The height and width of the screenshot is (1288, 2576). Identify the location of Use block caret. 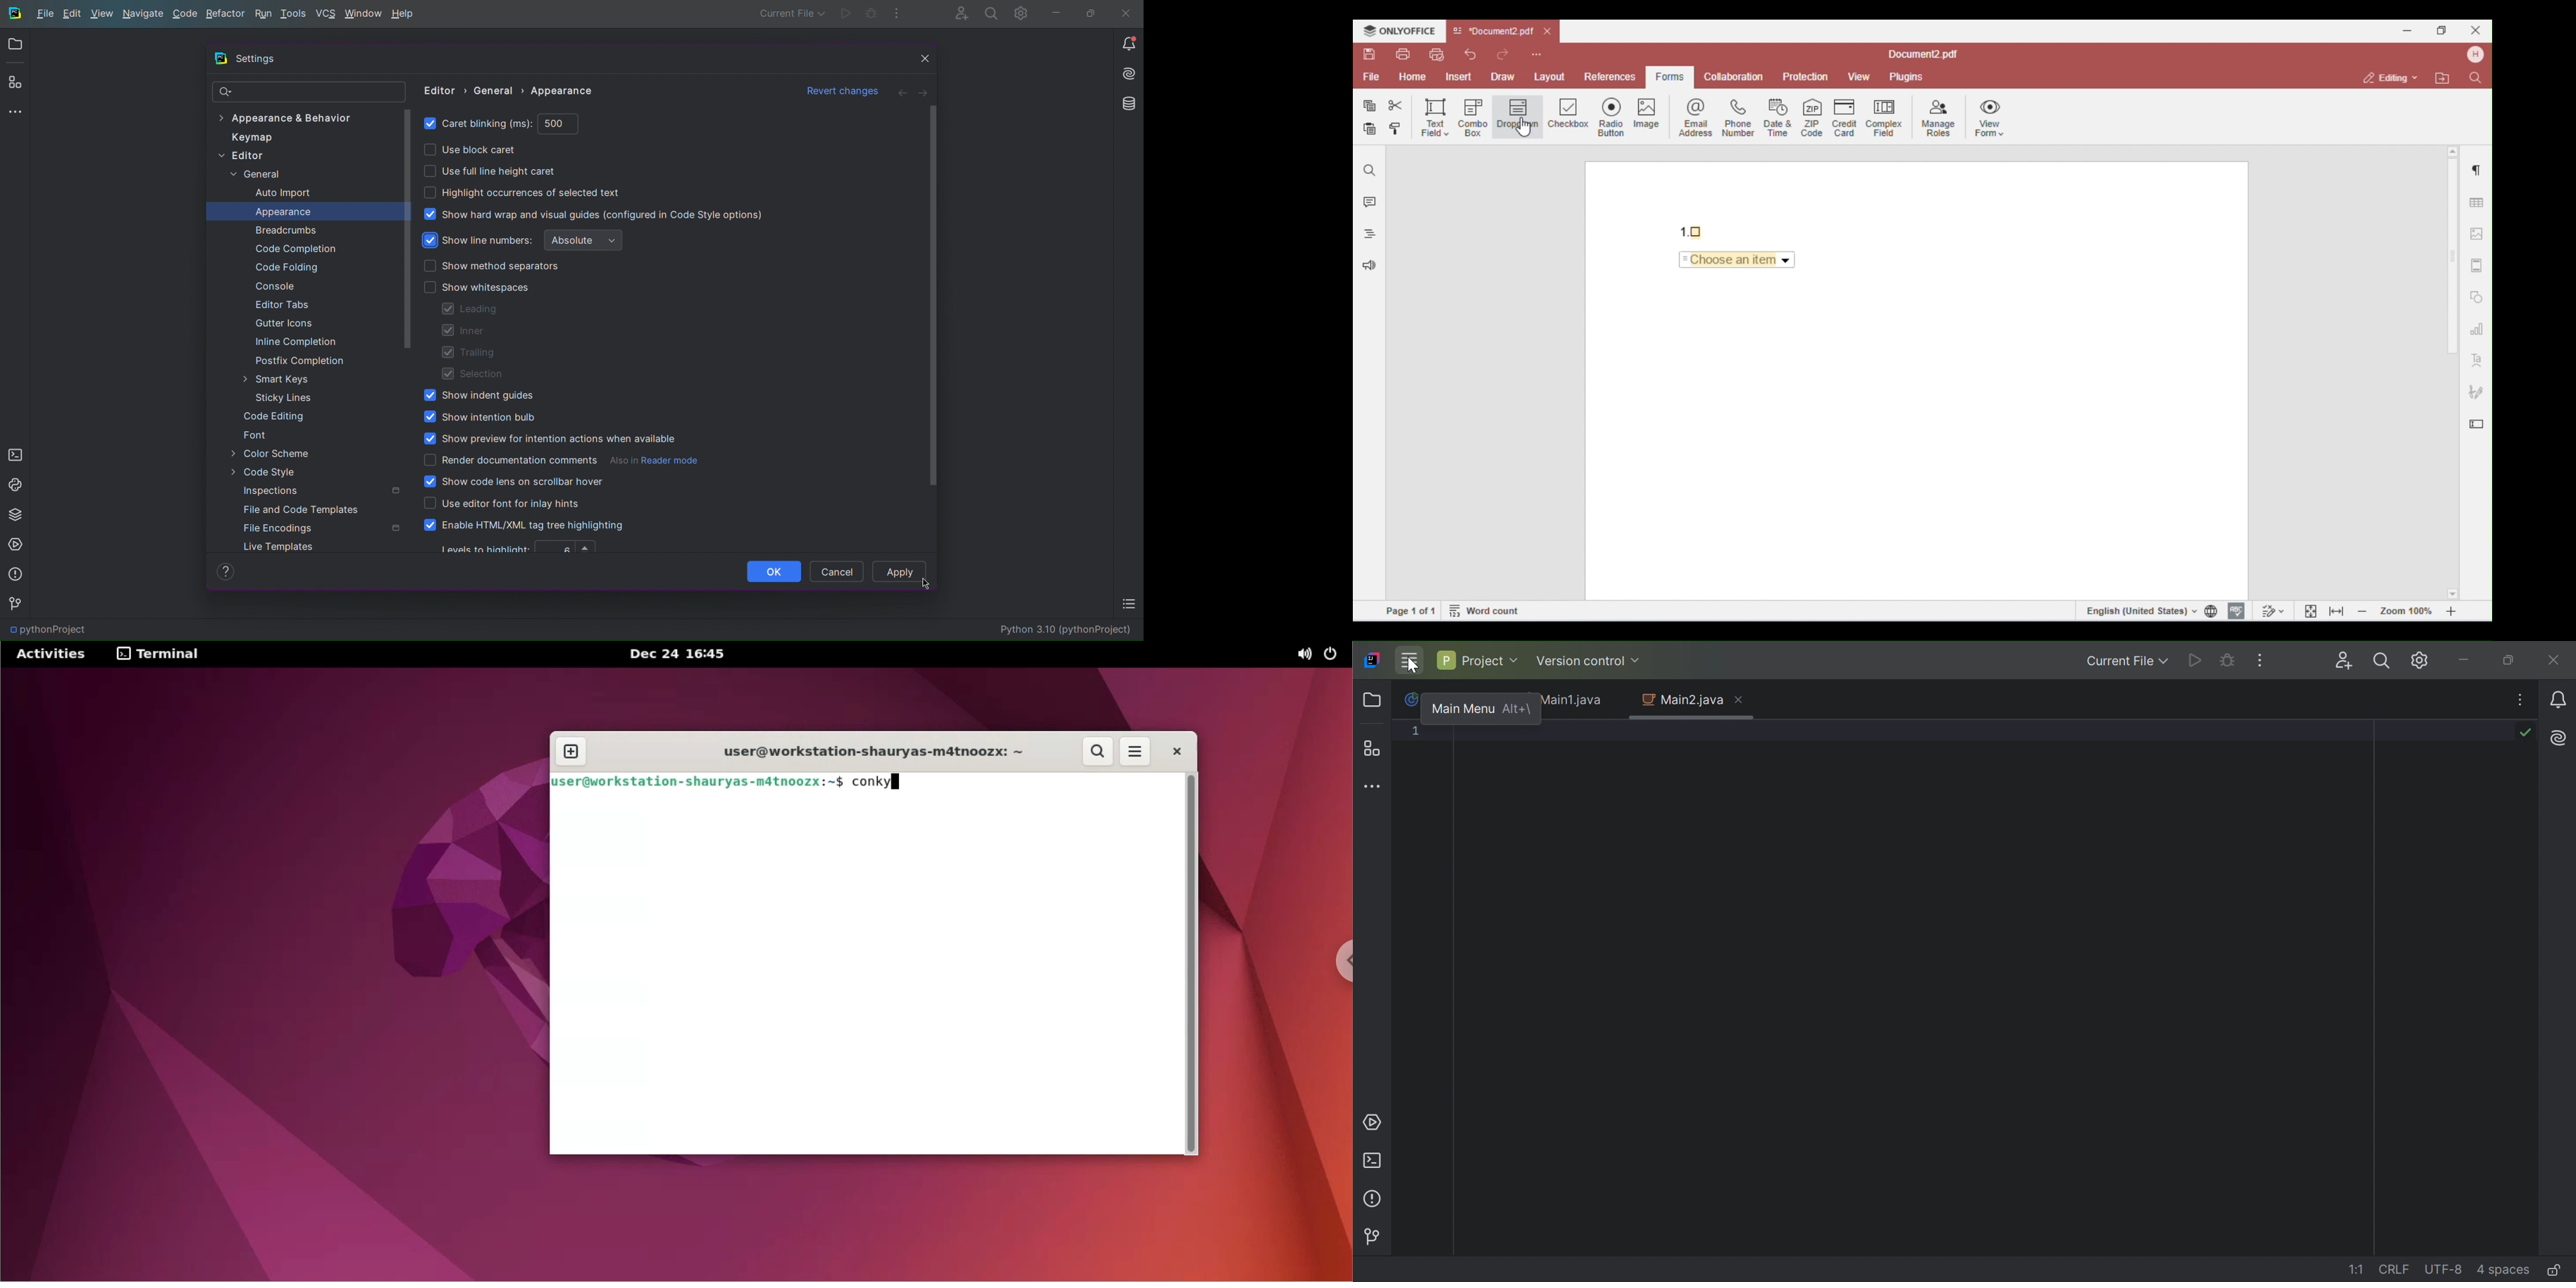
(470, 150).